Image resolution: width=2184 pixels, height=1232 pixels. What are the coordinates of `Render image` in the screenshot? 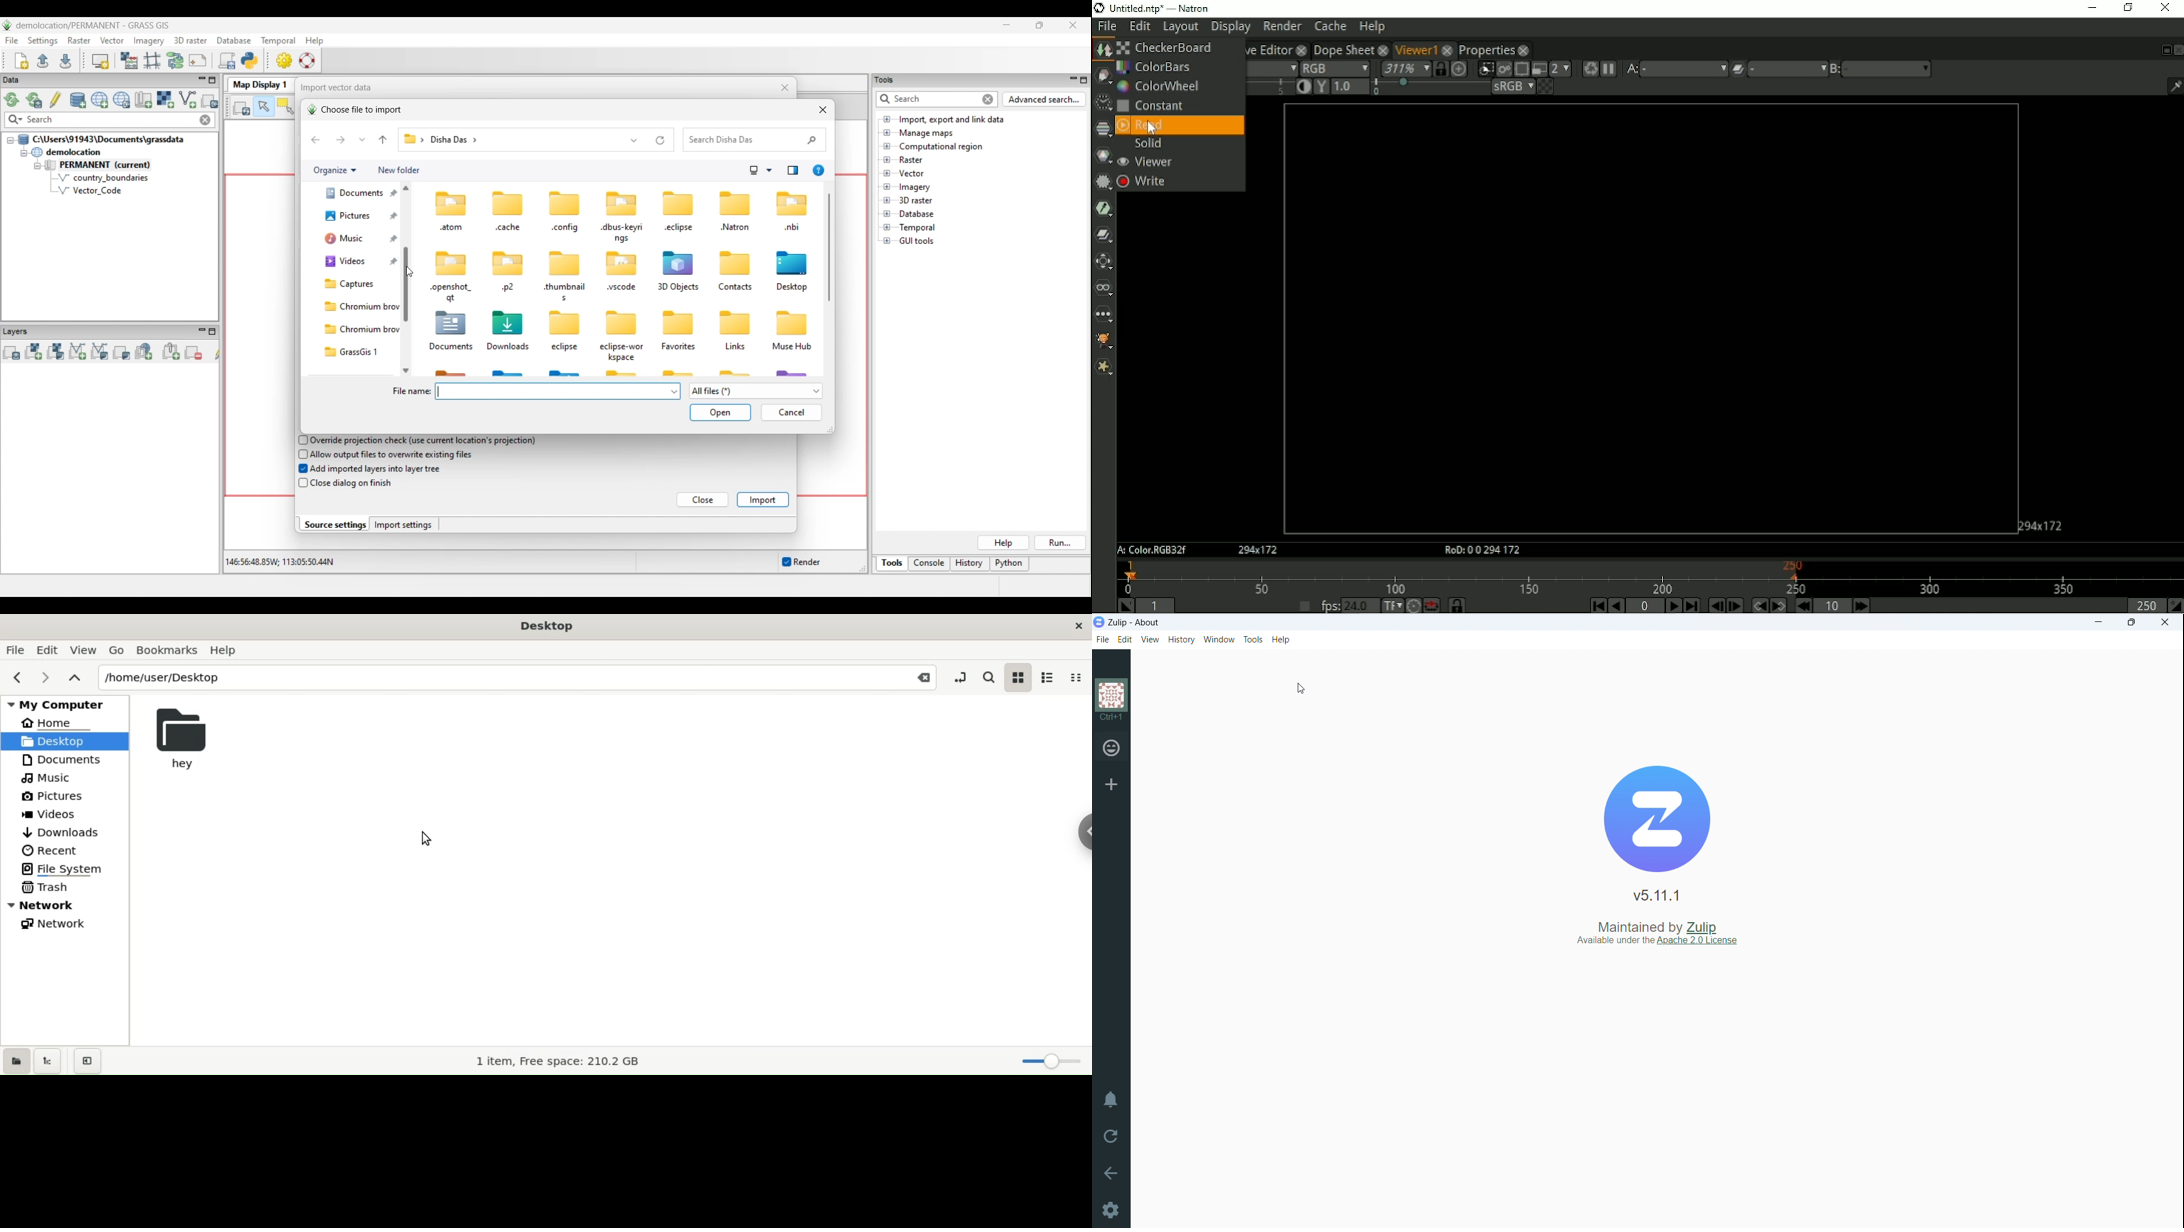 It's located at (1503, 69).